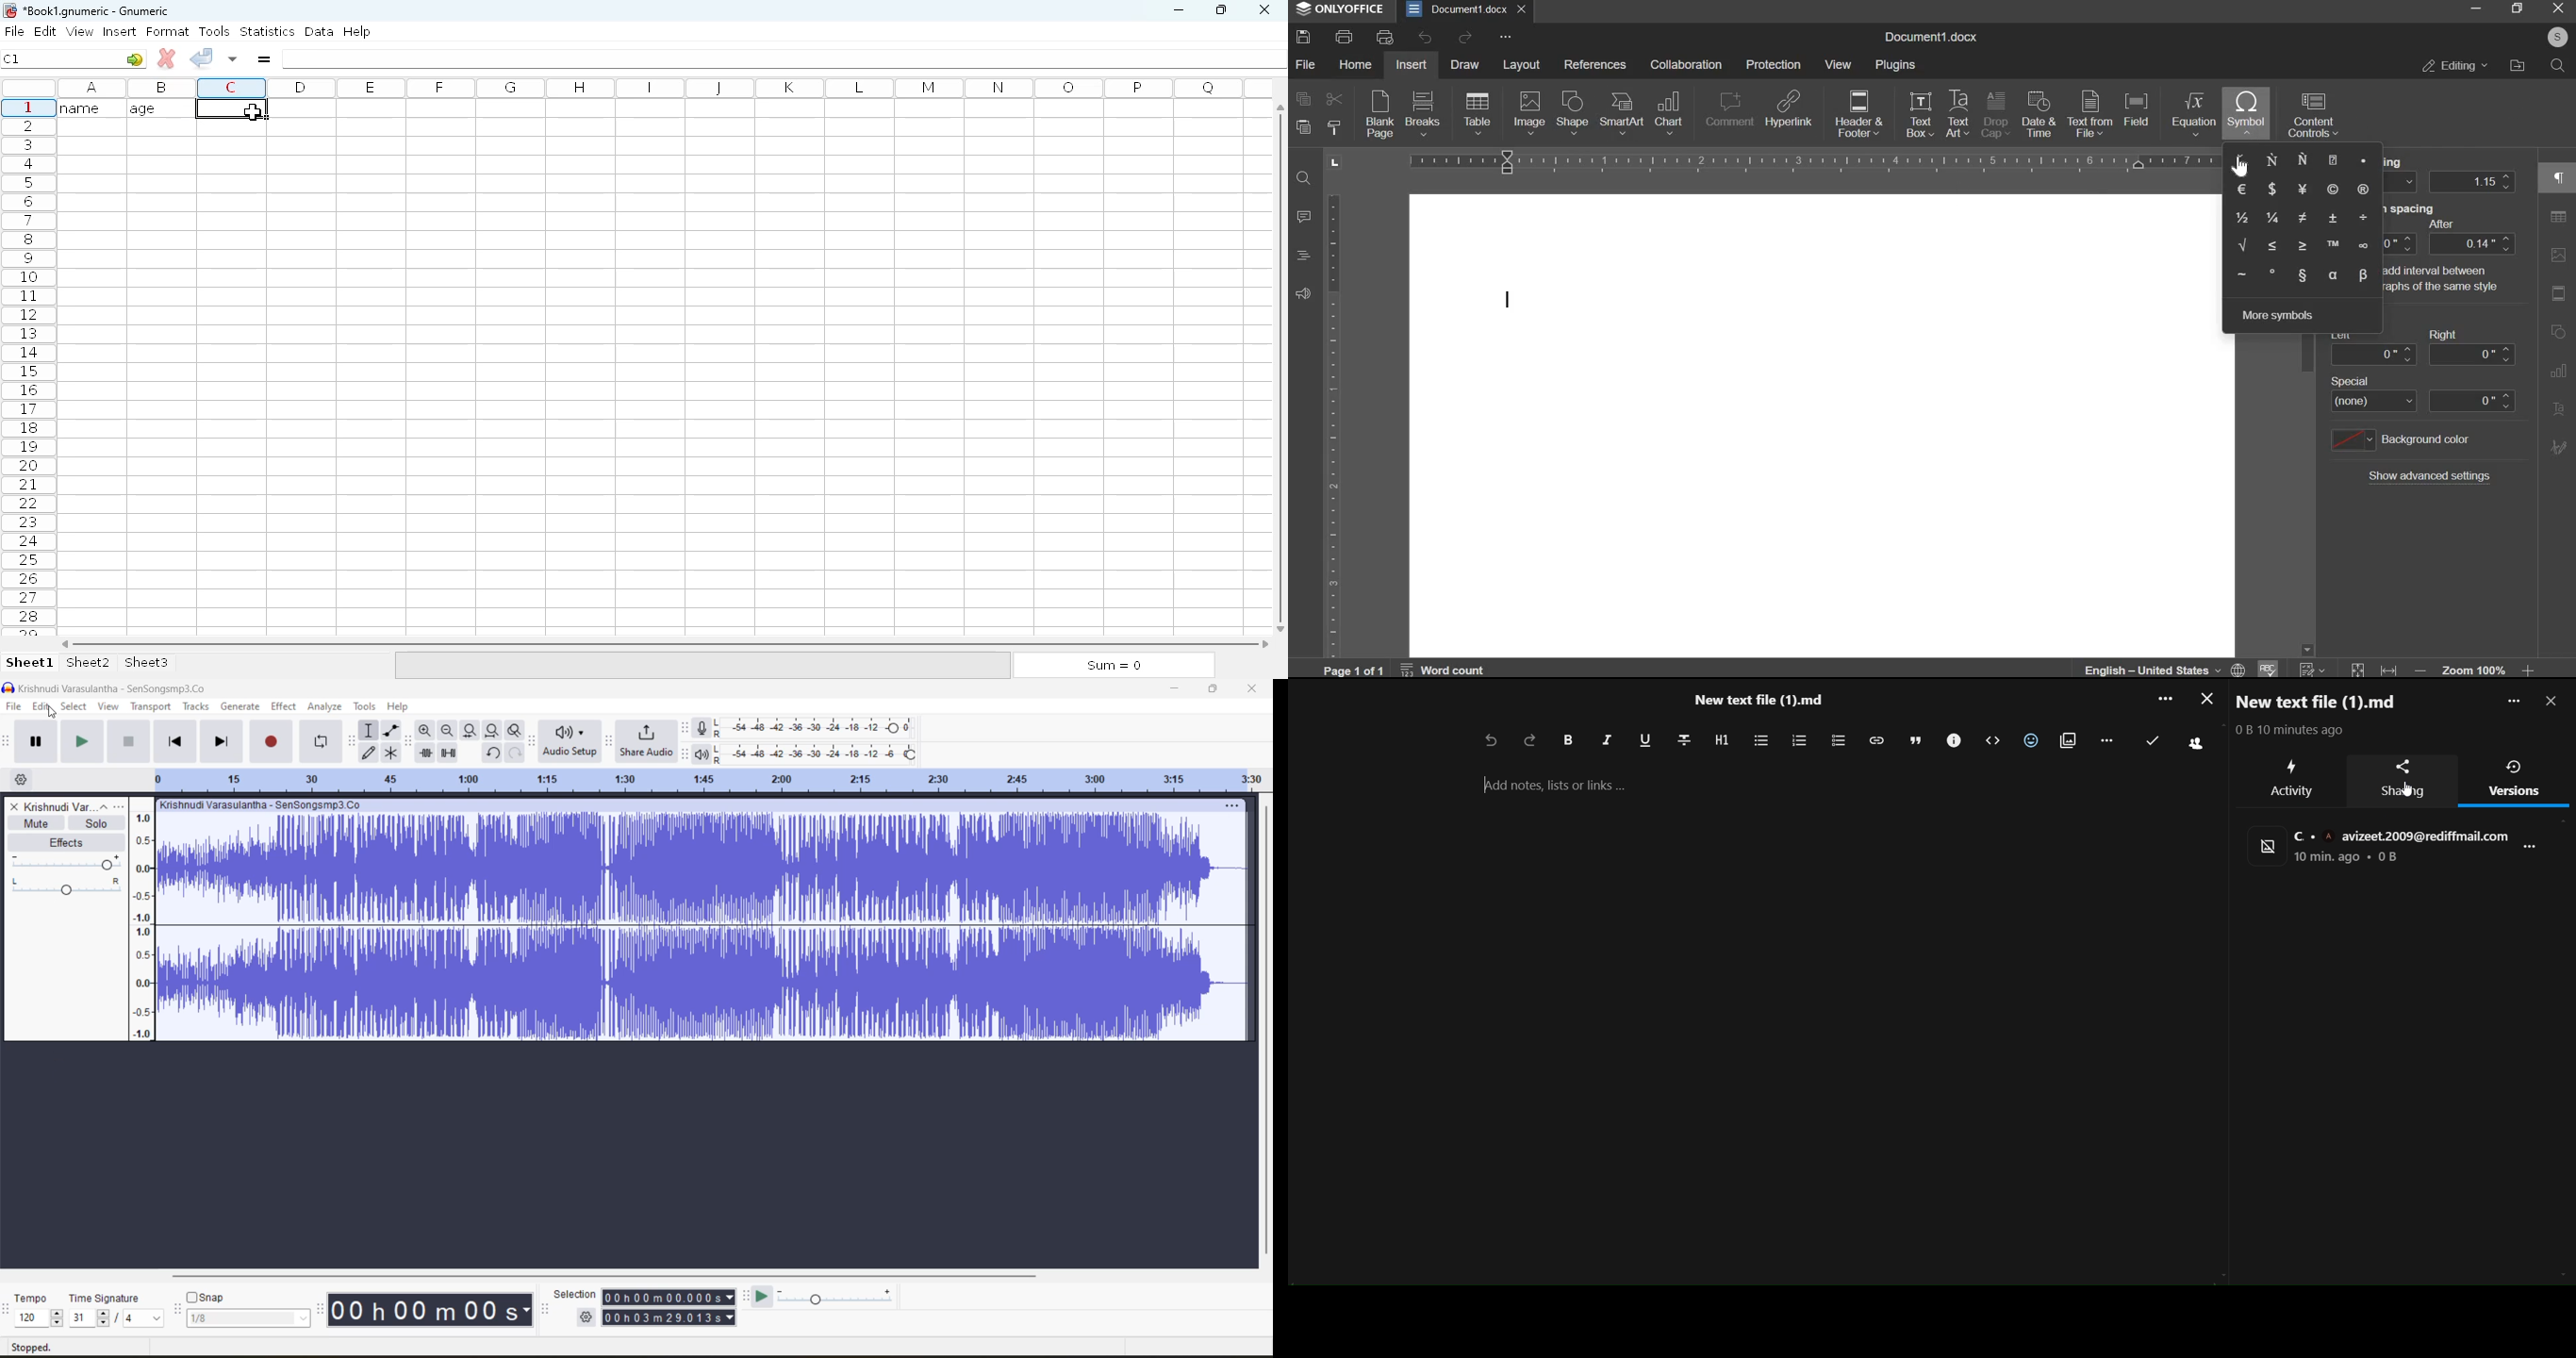 This screenshot has width=2576, height=1372. What do you see at coordinates (1917, 741) in the screenshot?
I see `block quote` at bounding box center [1917, 741].